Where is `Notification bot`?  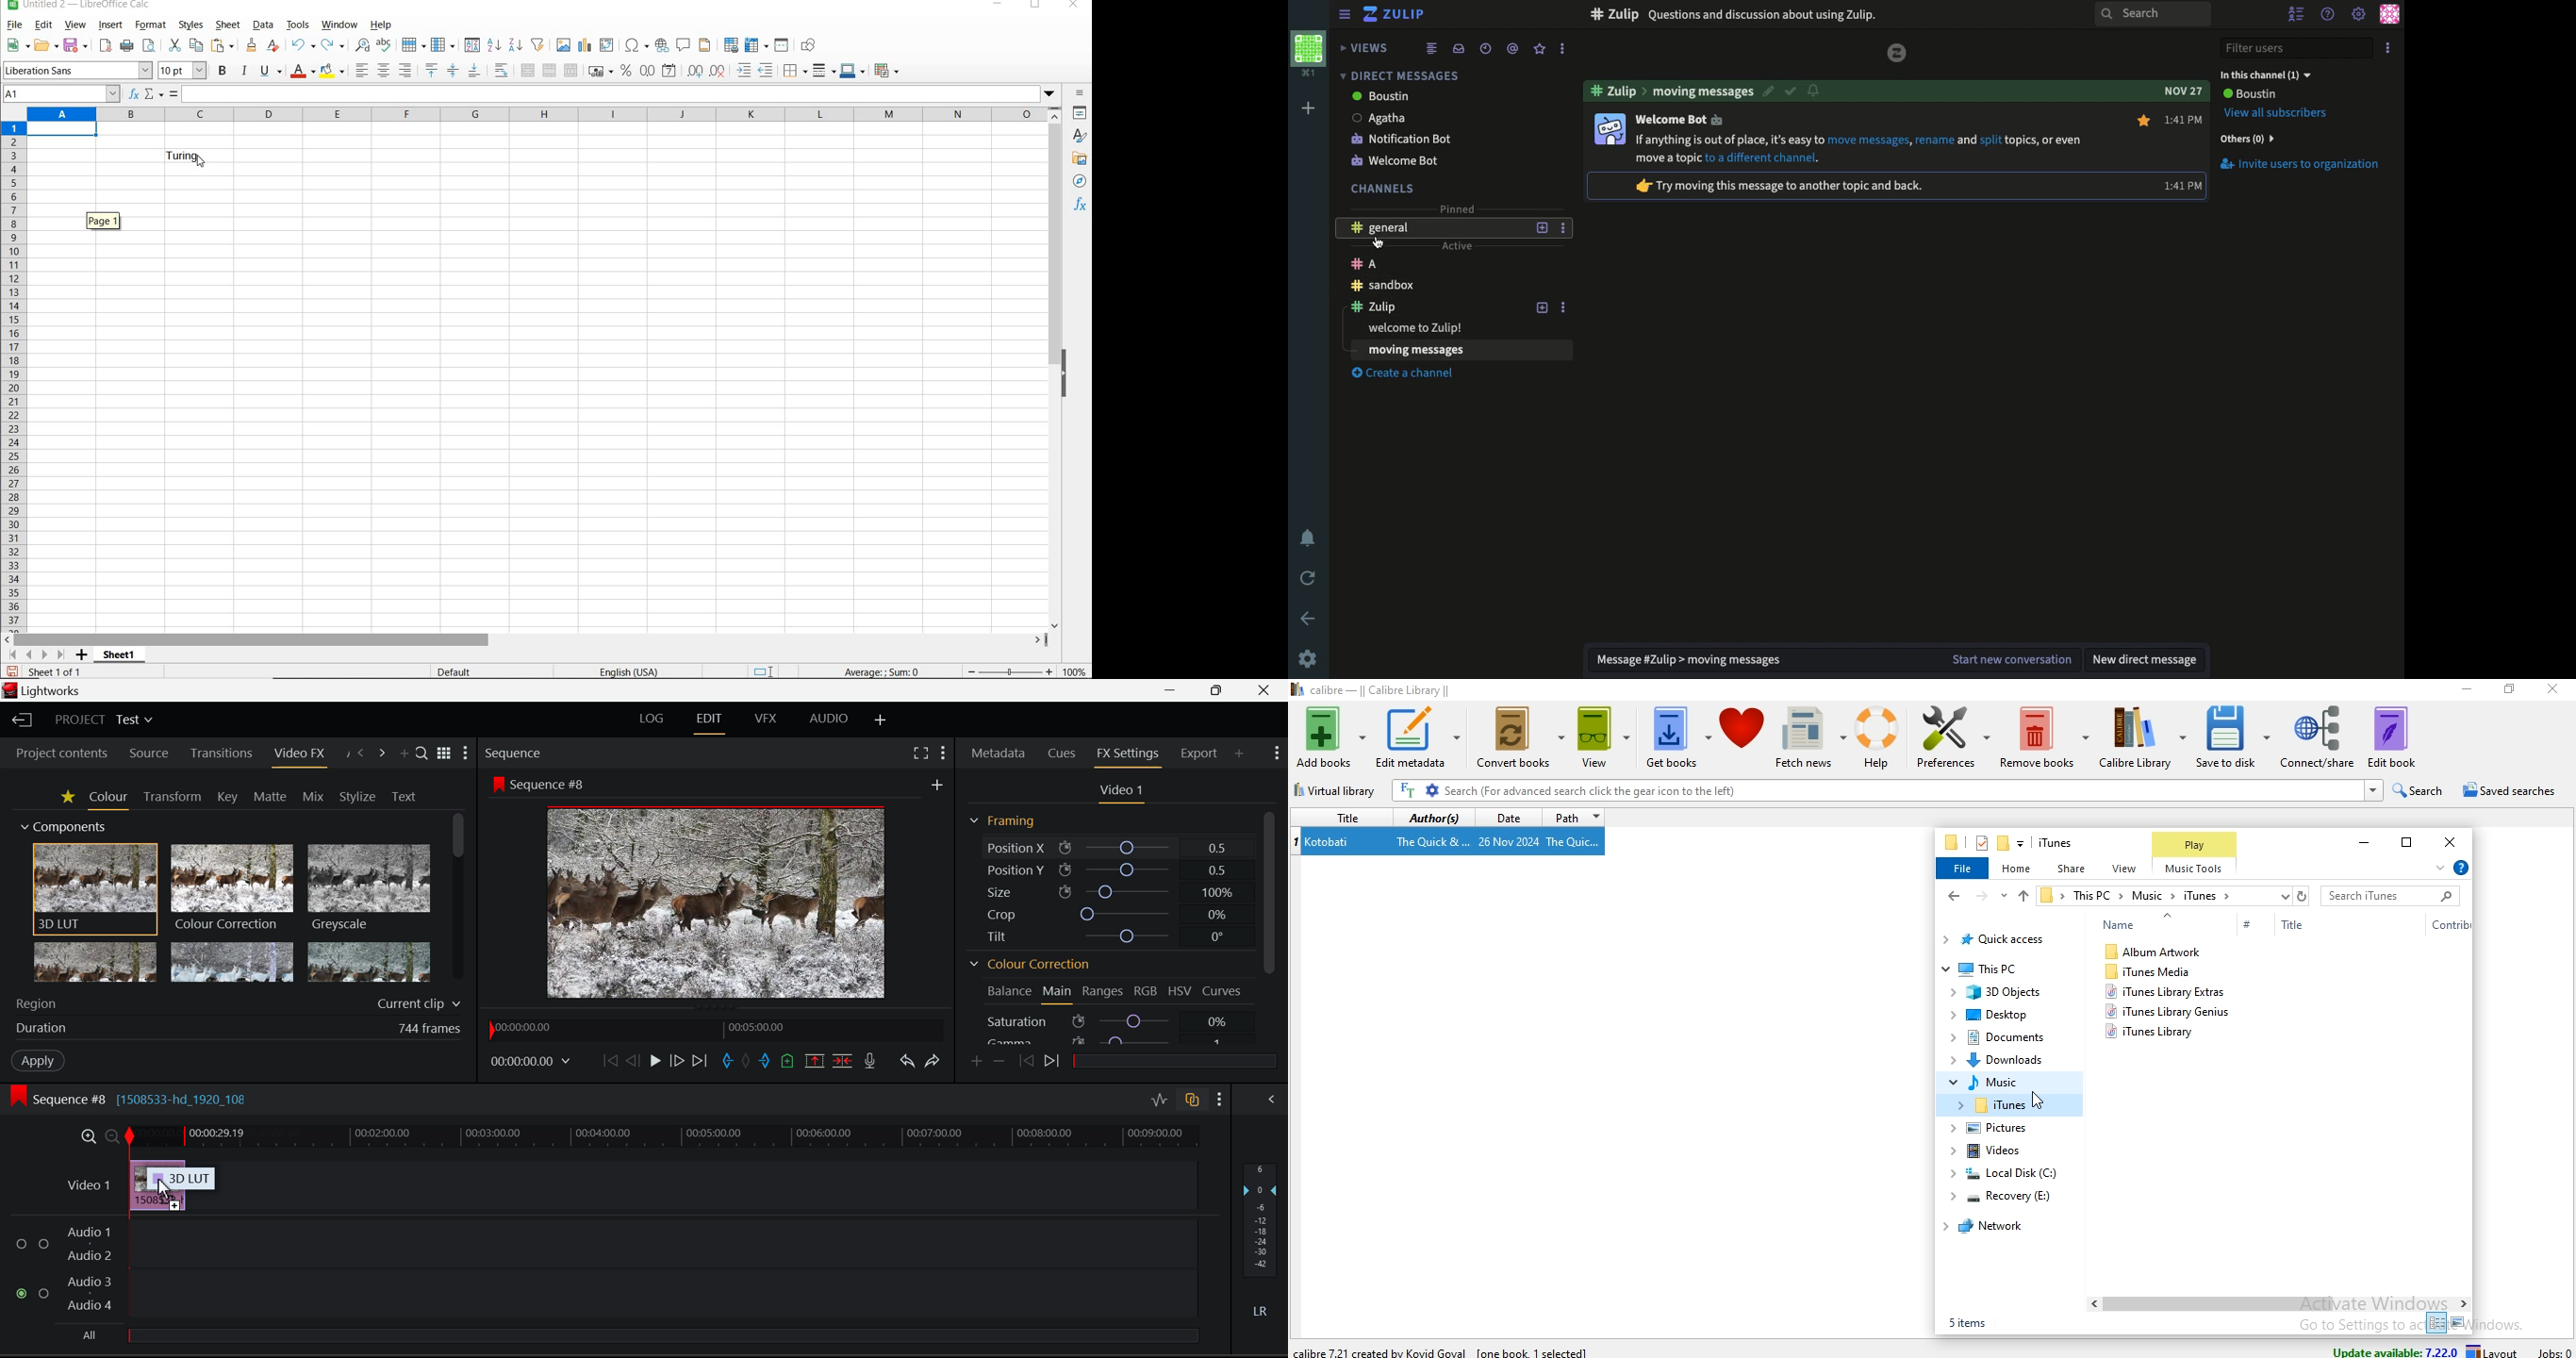
Notification bot is located at coordinates (1437, 138).